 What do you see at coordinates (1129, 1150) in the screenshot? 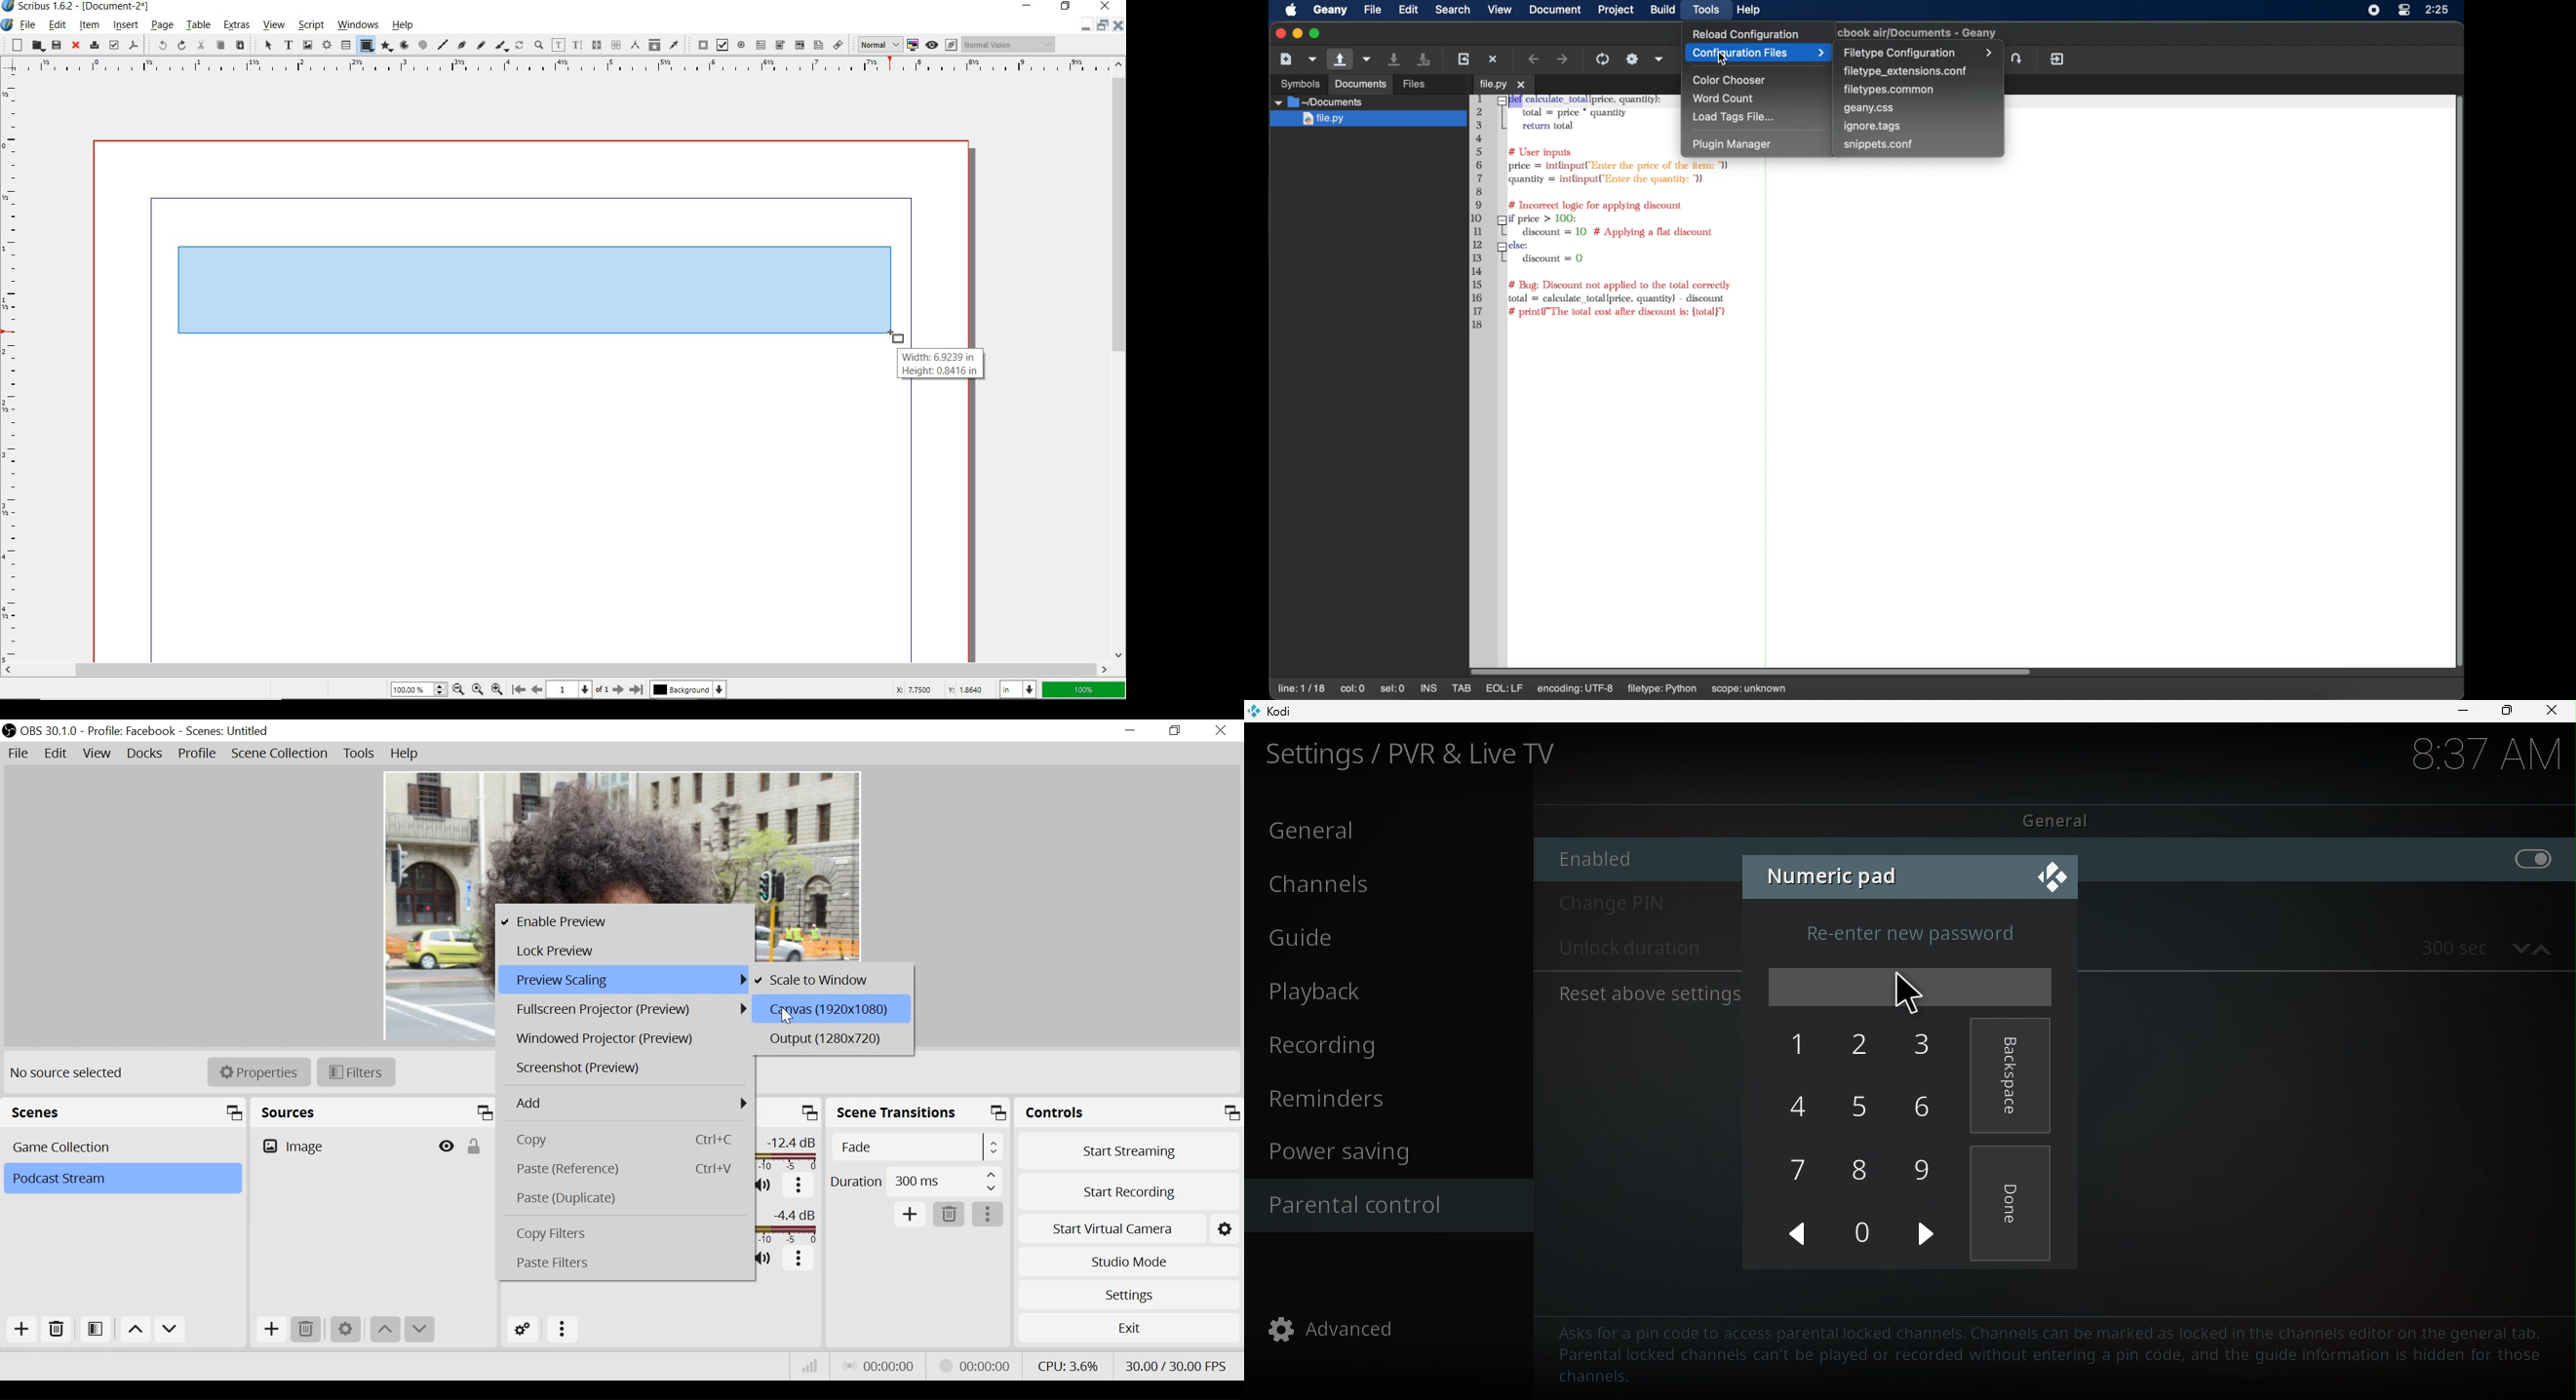
I see `Start Streaming` at bounding box center [1129, 1150].